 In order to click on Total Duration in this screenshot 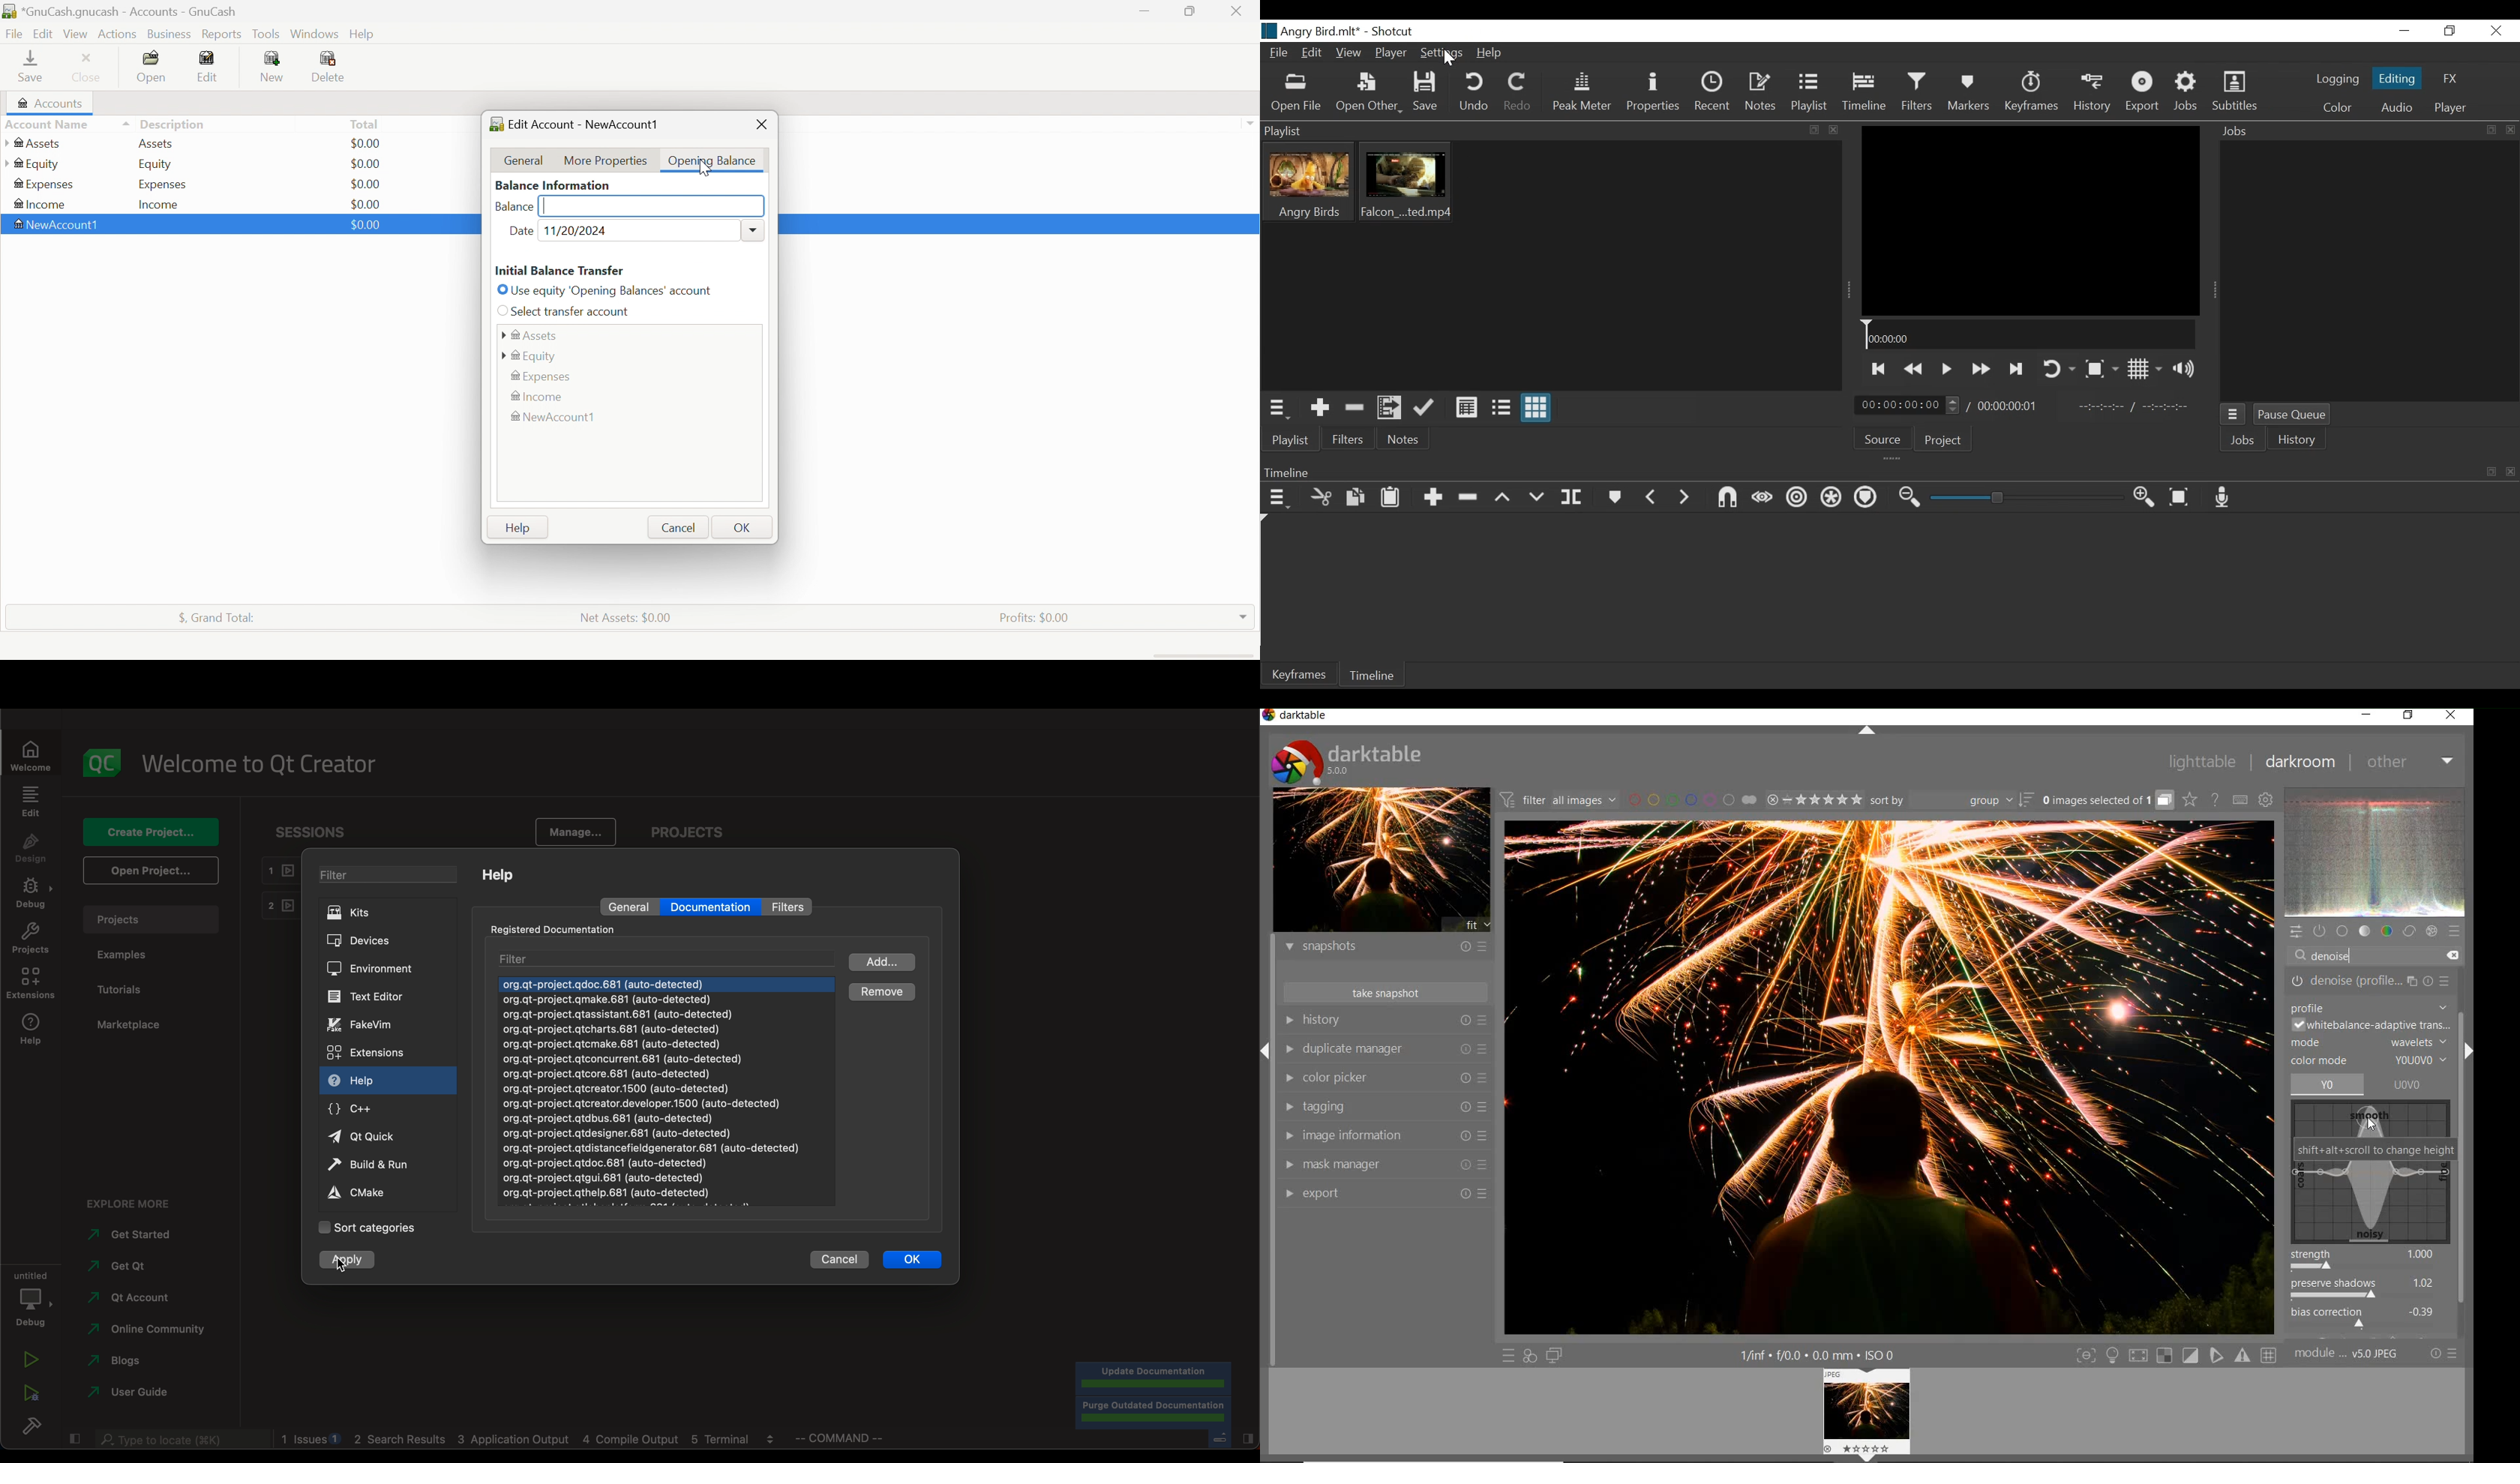, I will do `click(2009, 406)`.